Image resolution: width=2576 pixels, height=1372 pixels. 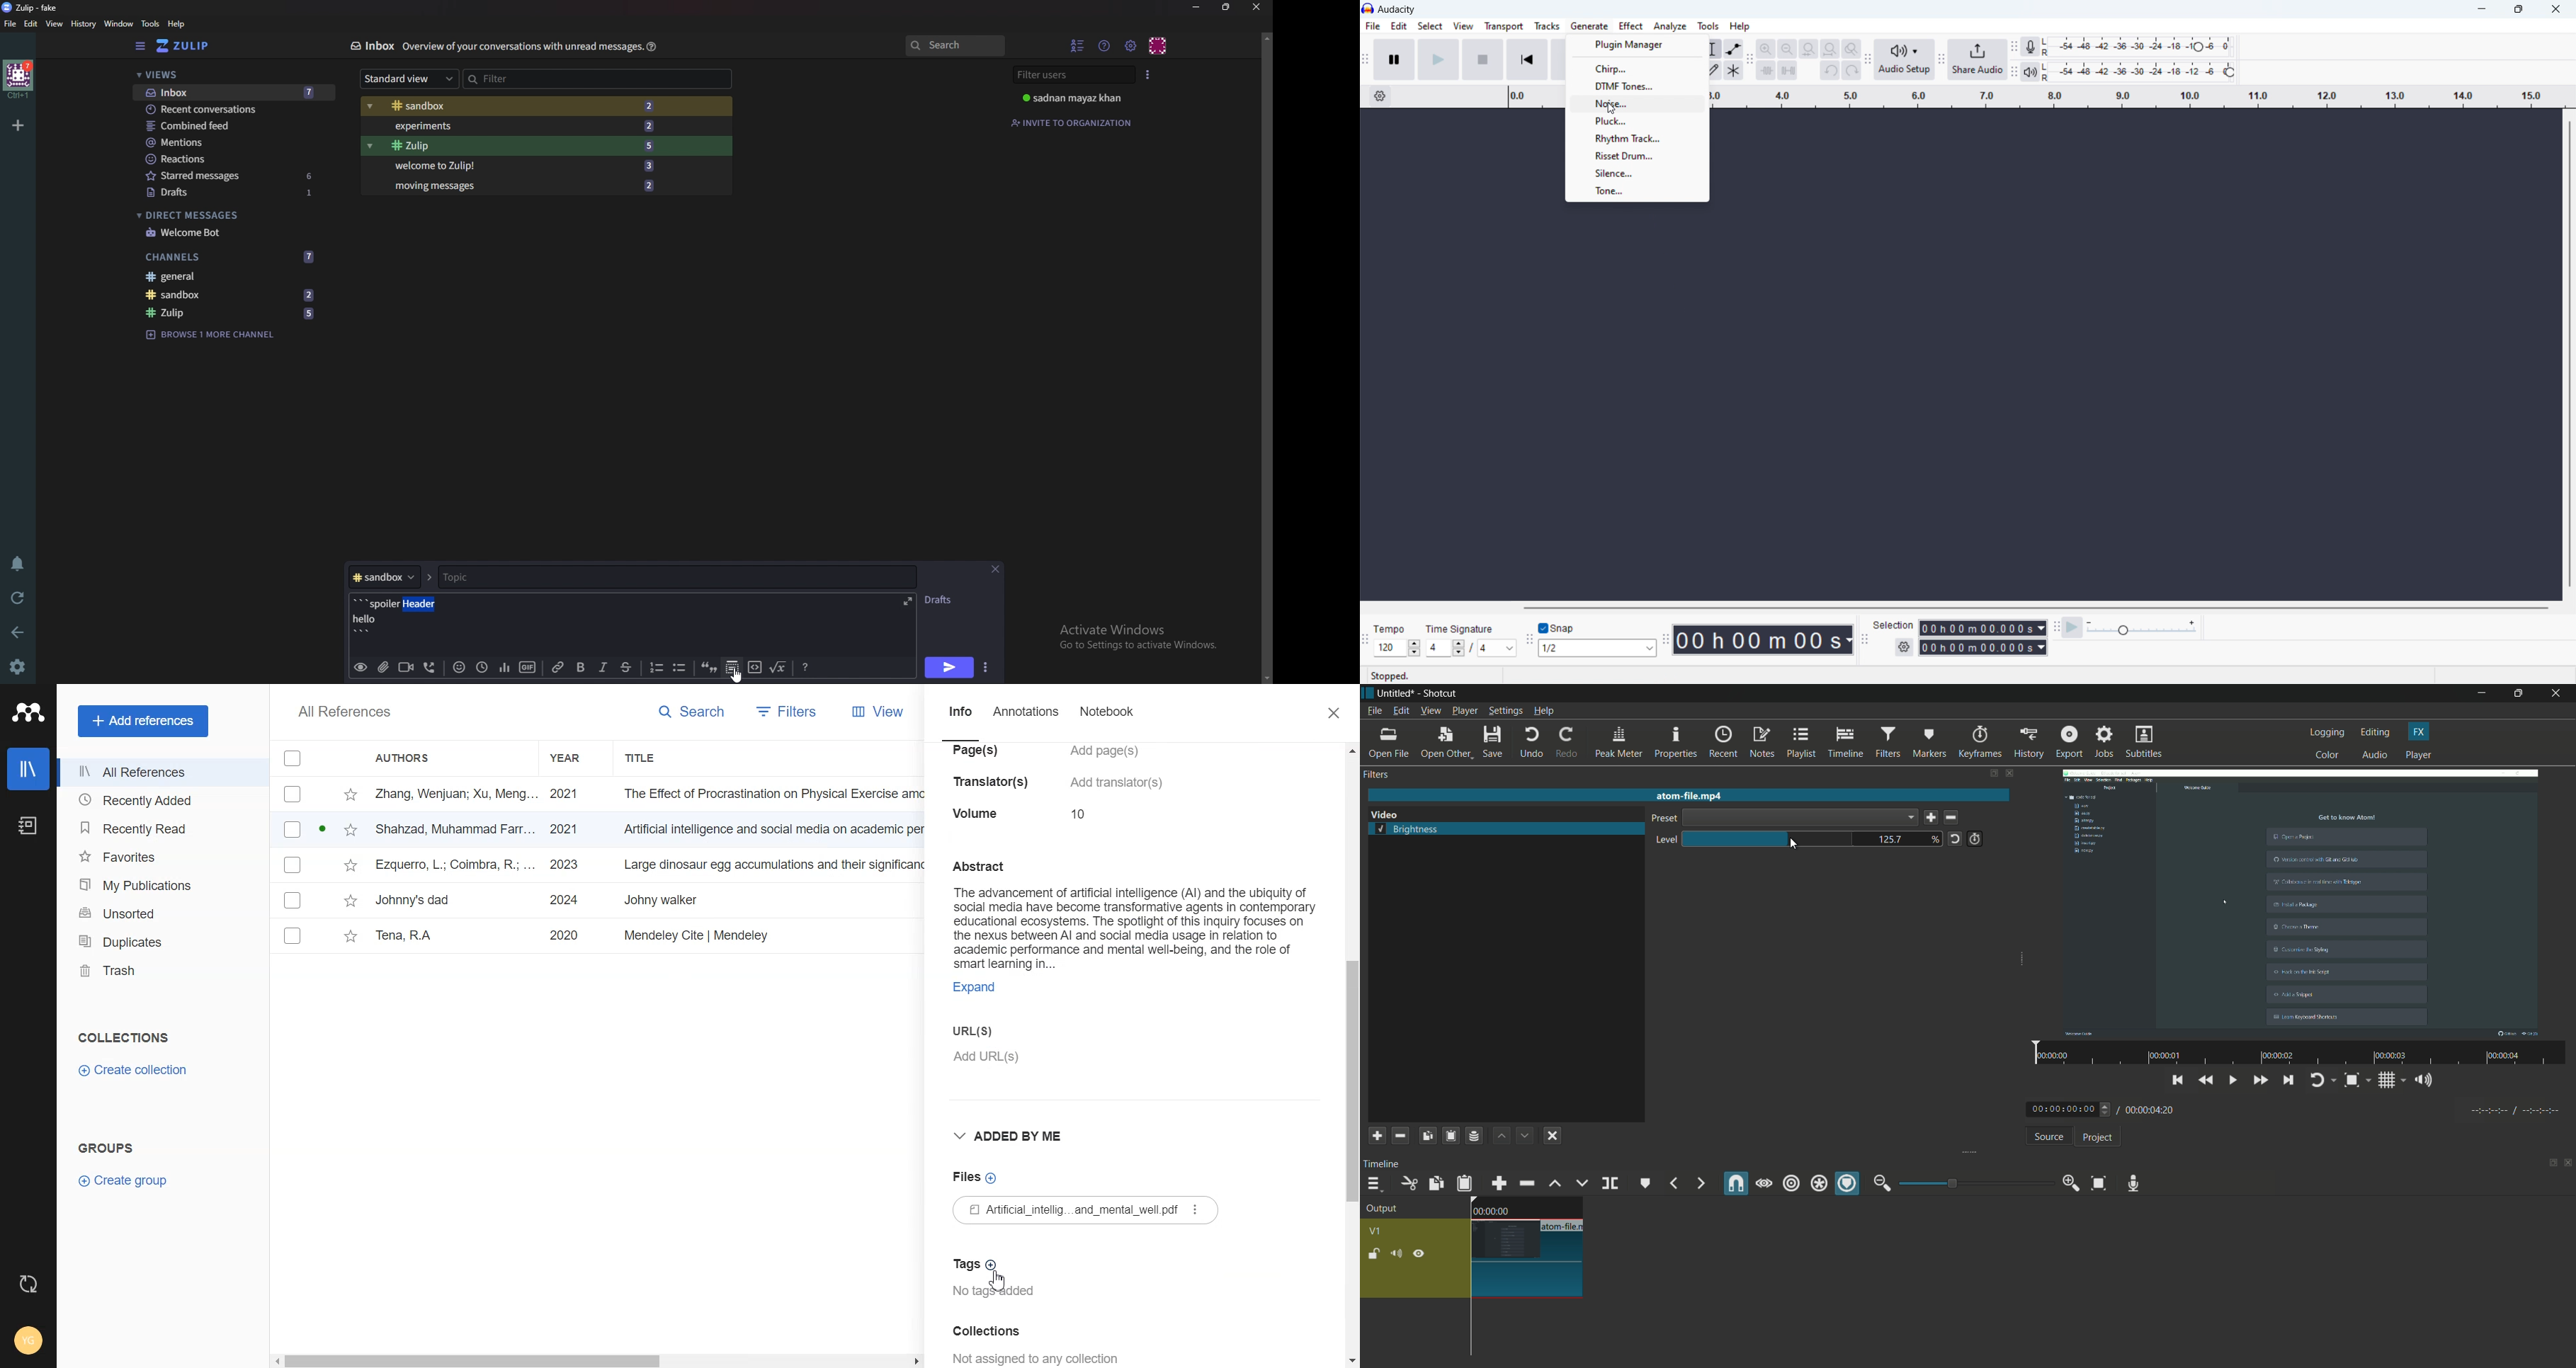 What do you see at coordinates (151, 24) in the screenshot?
I see `Tools` at bounding box center [151, 24].